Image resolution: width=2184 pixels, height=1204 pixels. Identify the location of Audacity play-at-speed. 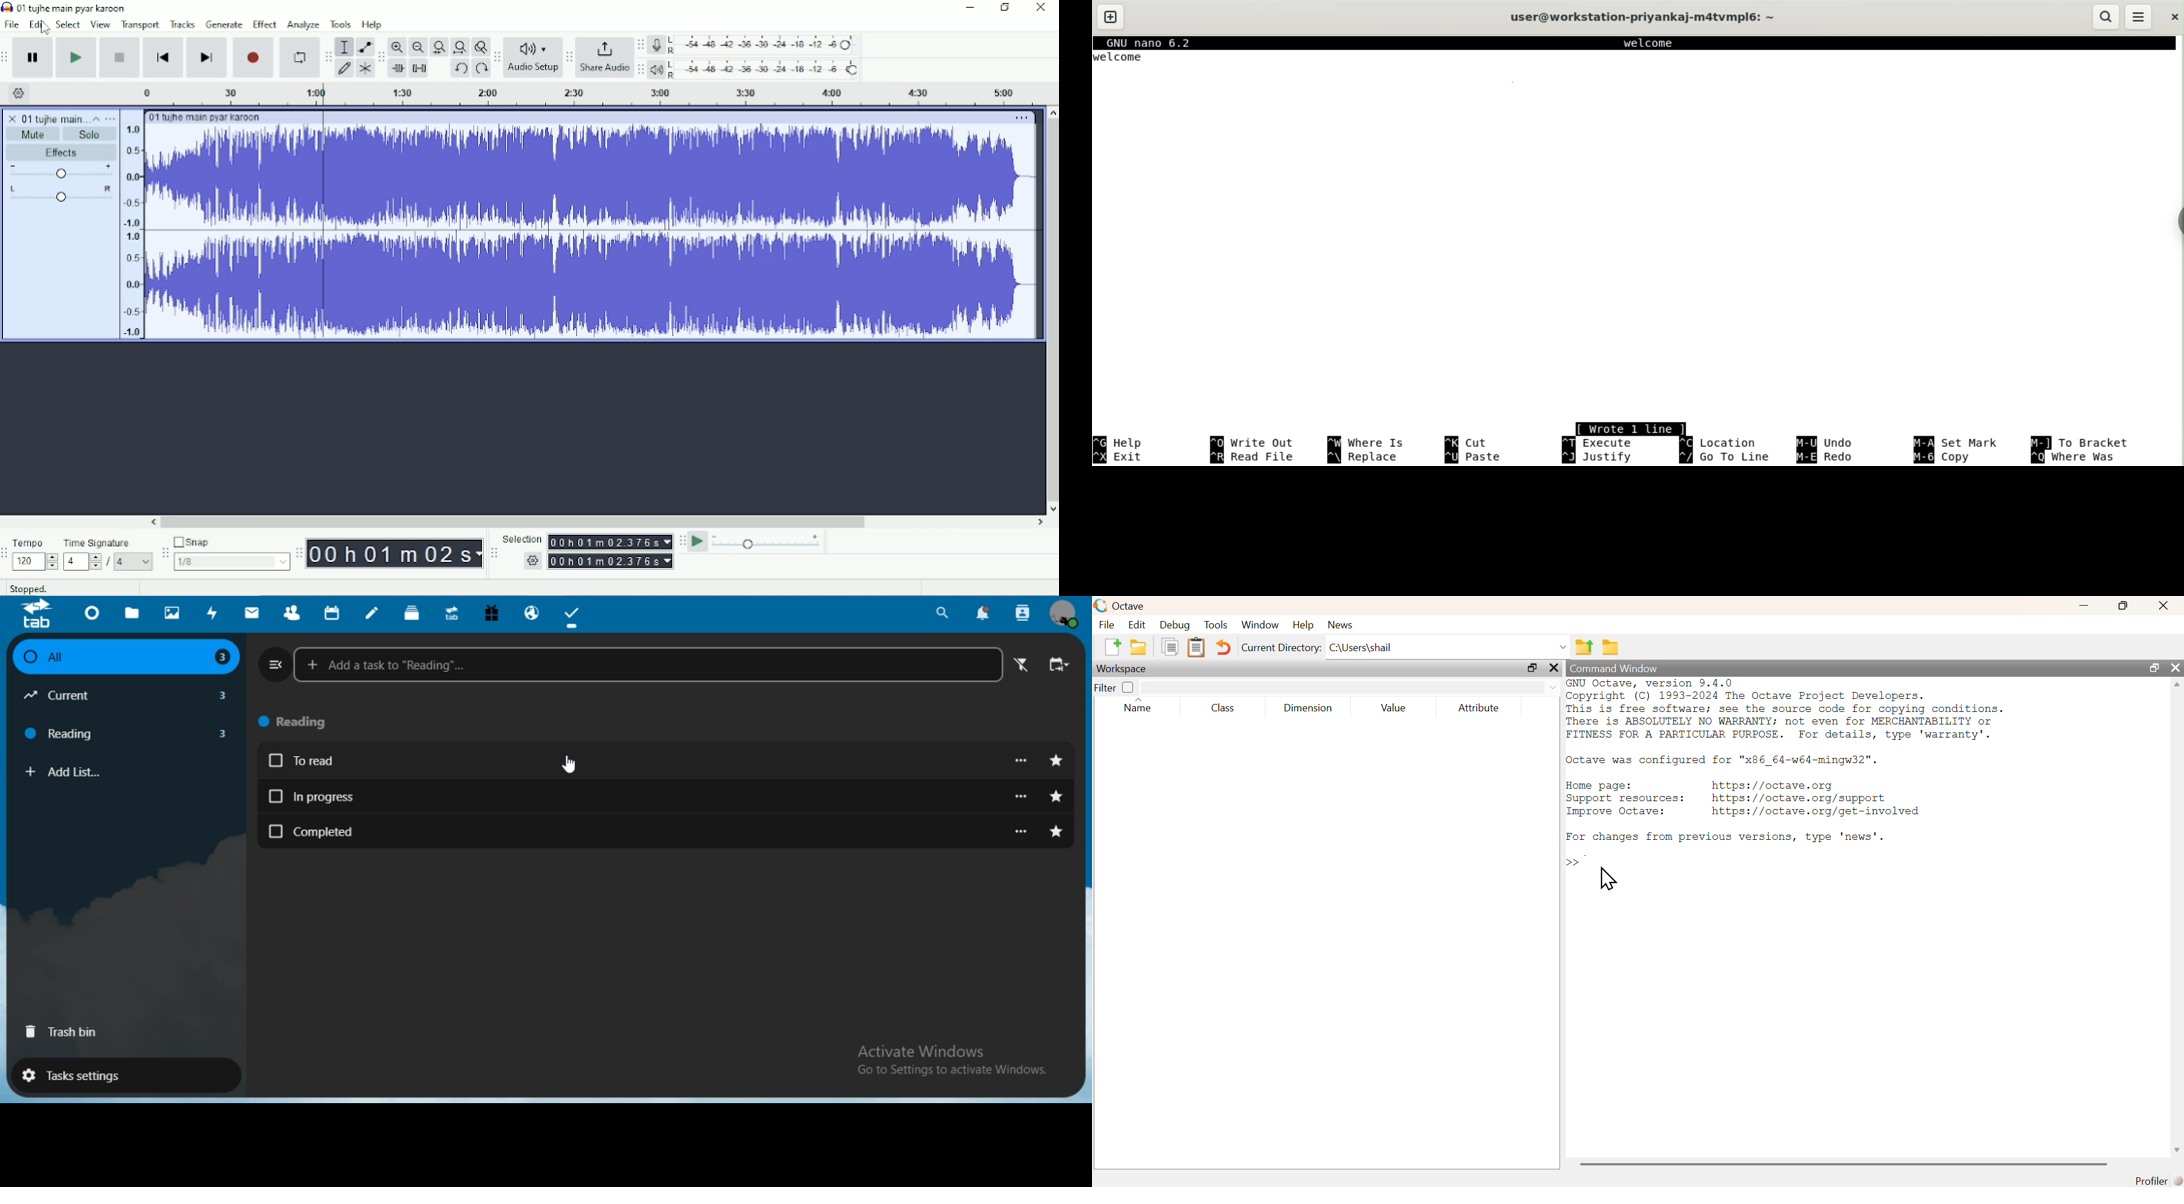
(682, 542).